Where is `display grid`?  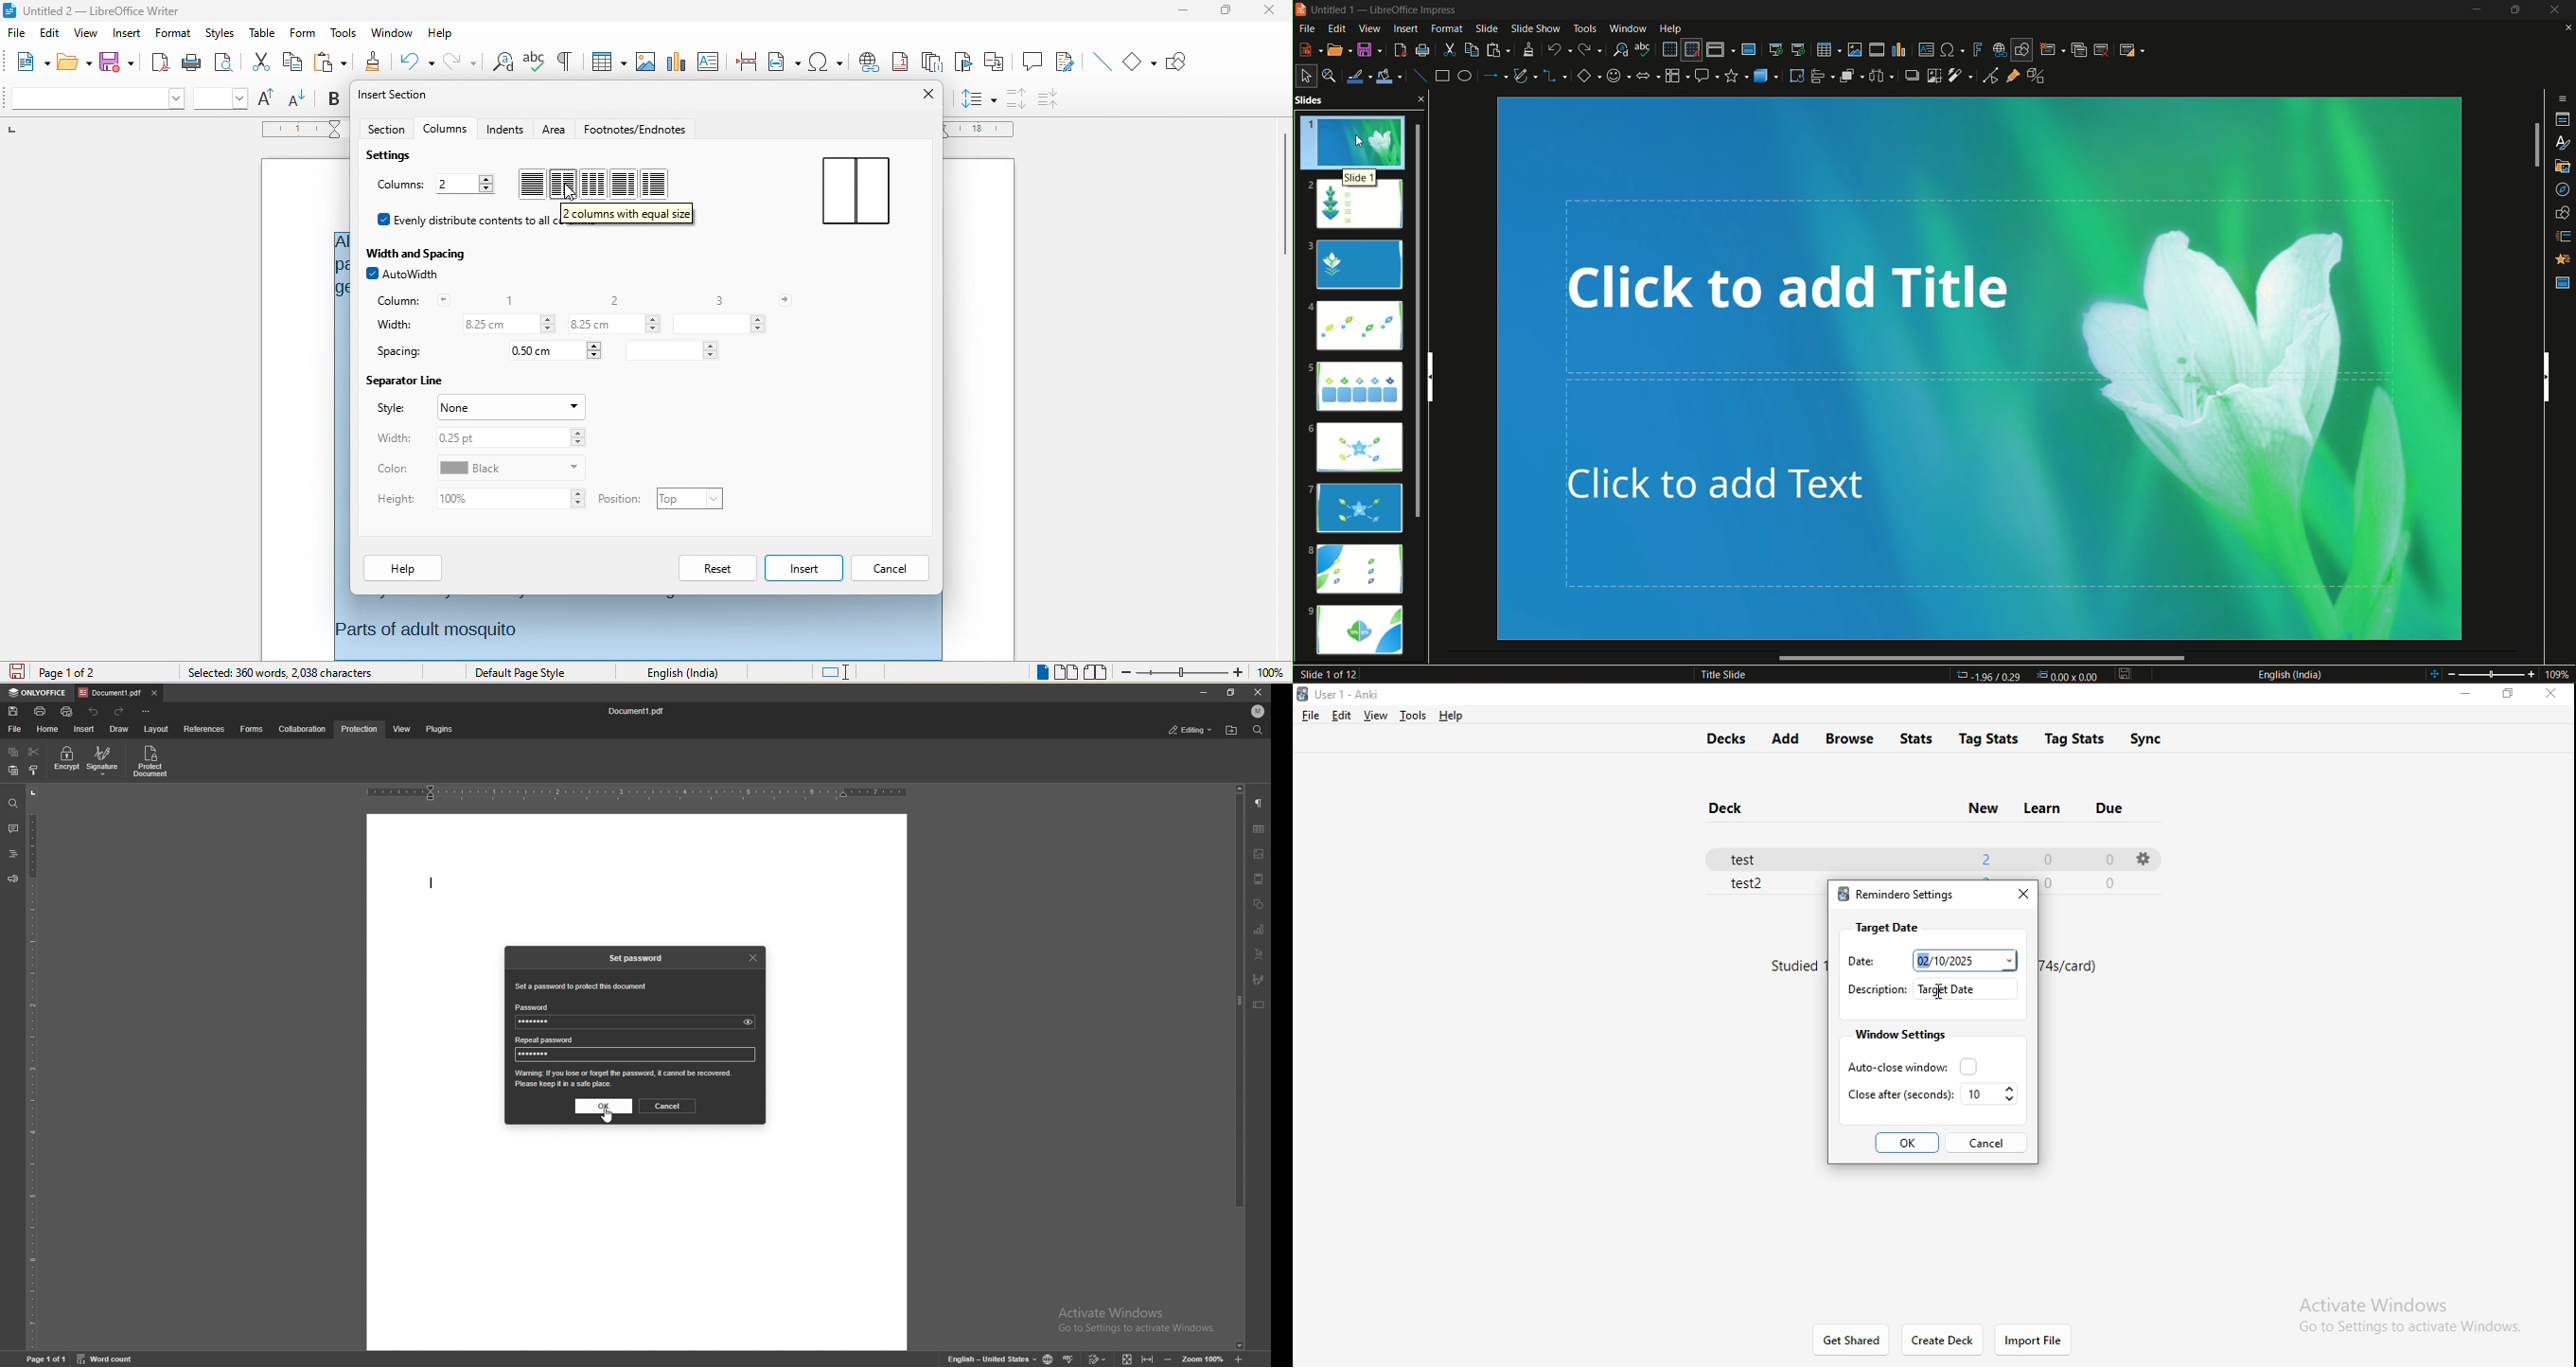
display grid is located at coordinates (1669, 48).